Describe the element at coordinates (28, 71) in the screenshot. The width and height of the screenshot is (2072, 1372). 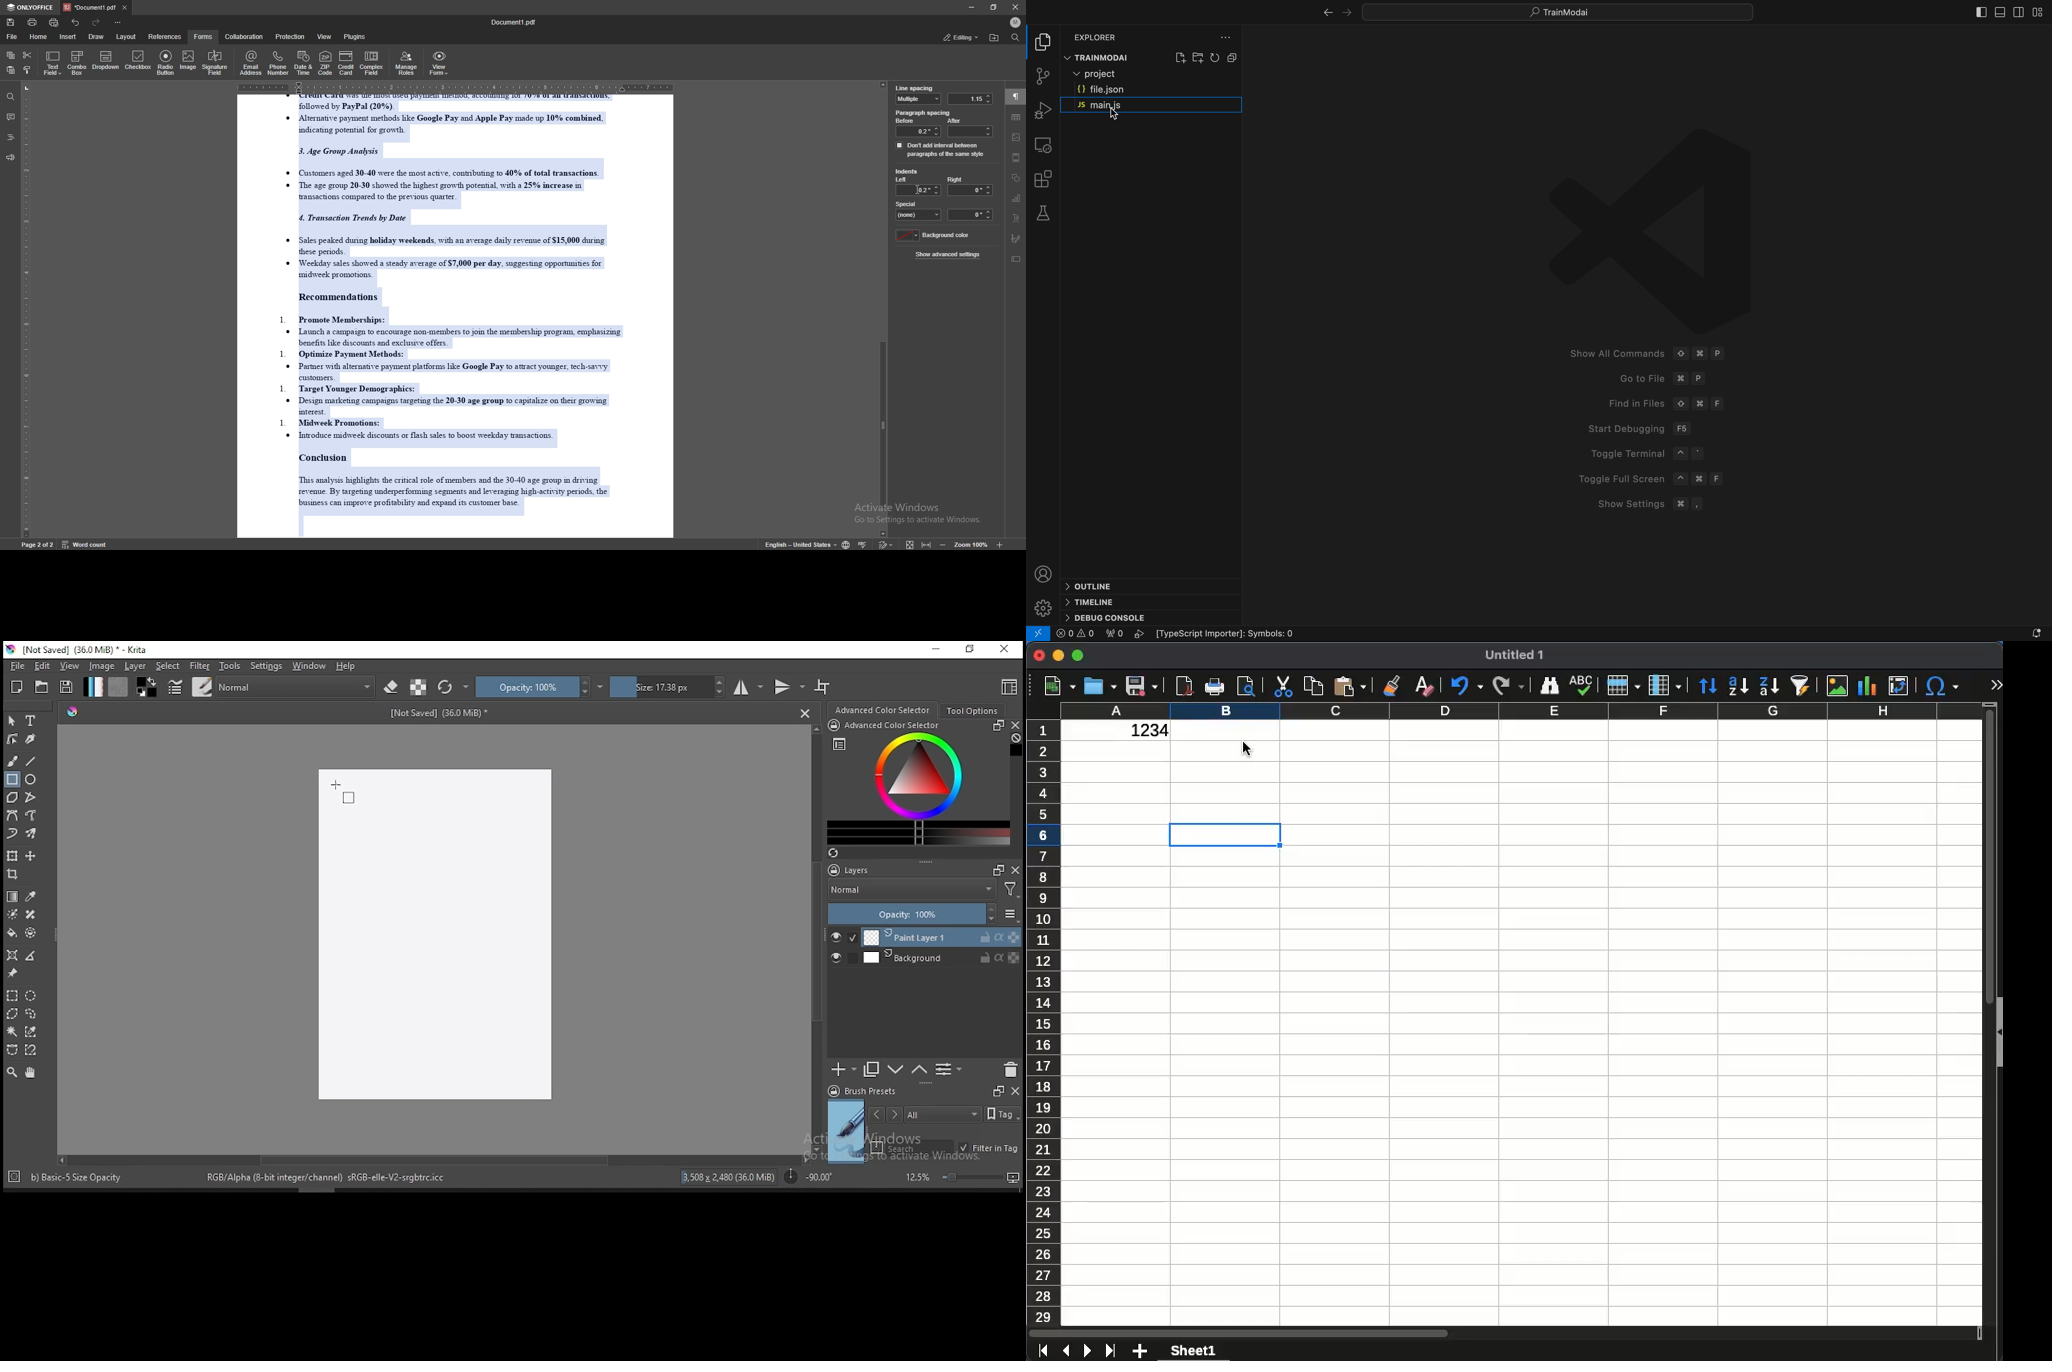
I see `copy style` at that location.